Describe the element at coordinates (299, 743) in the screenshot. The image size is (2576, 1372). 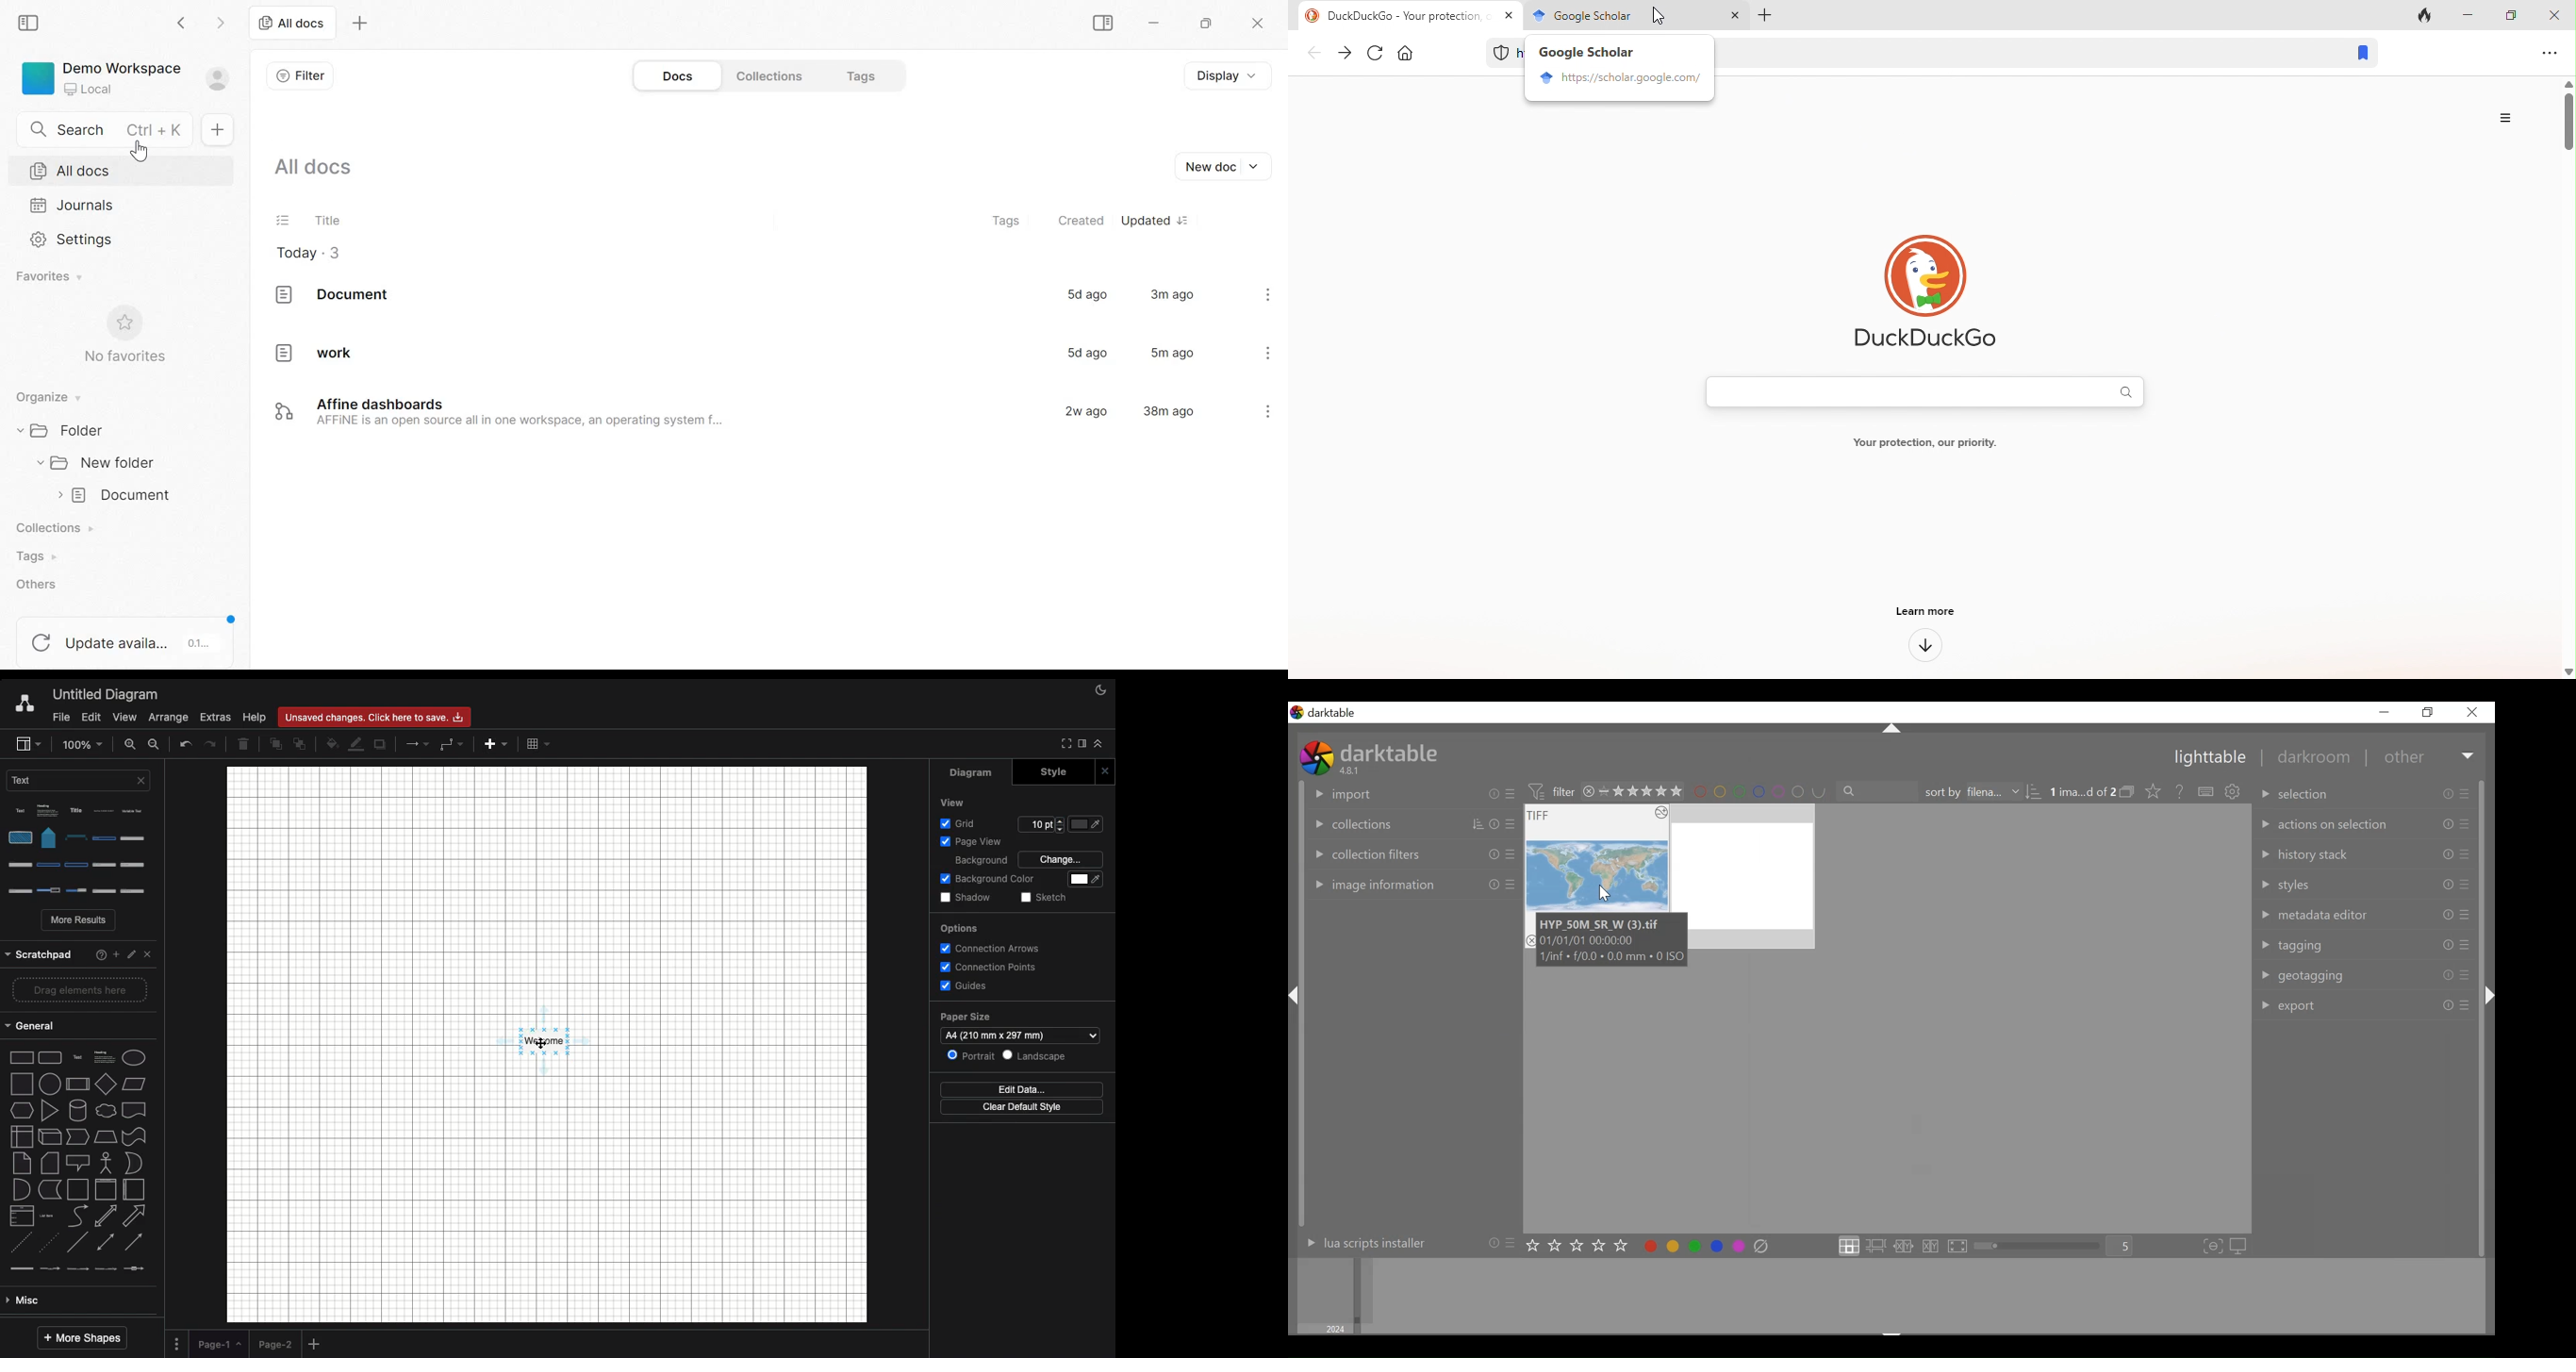
I see `To back` at that location.